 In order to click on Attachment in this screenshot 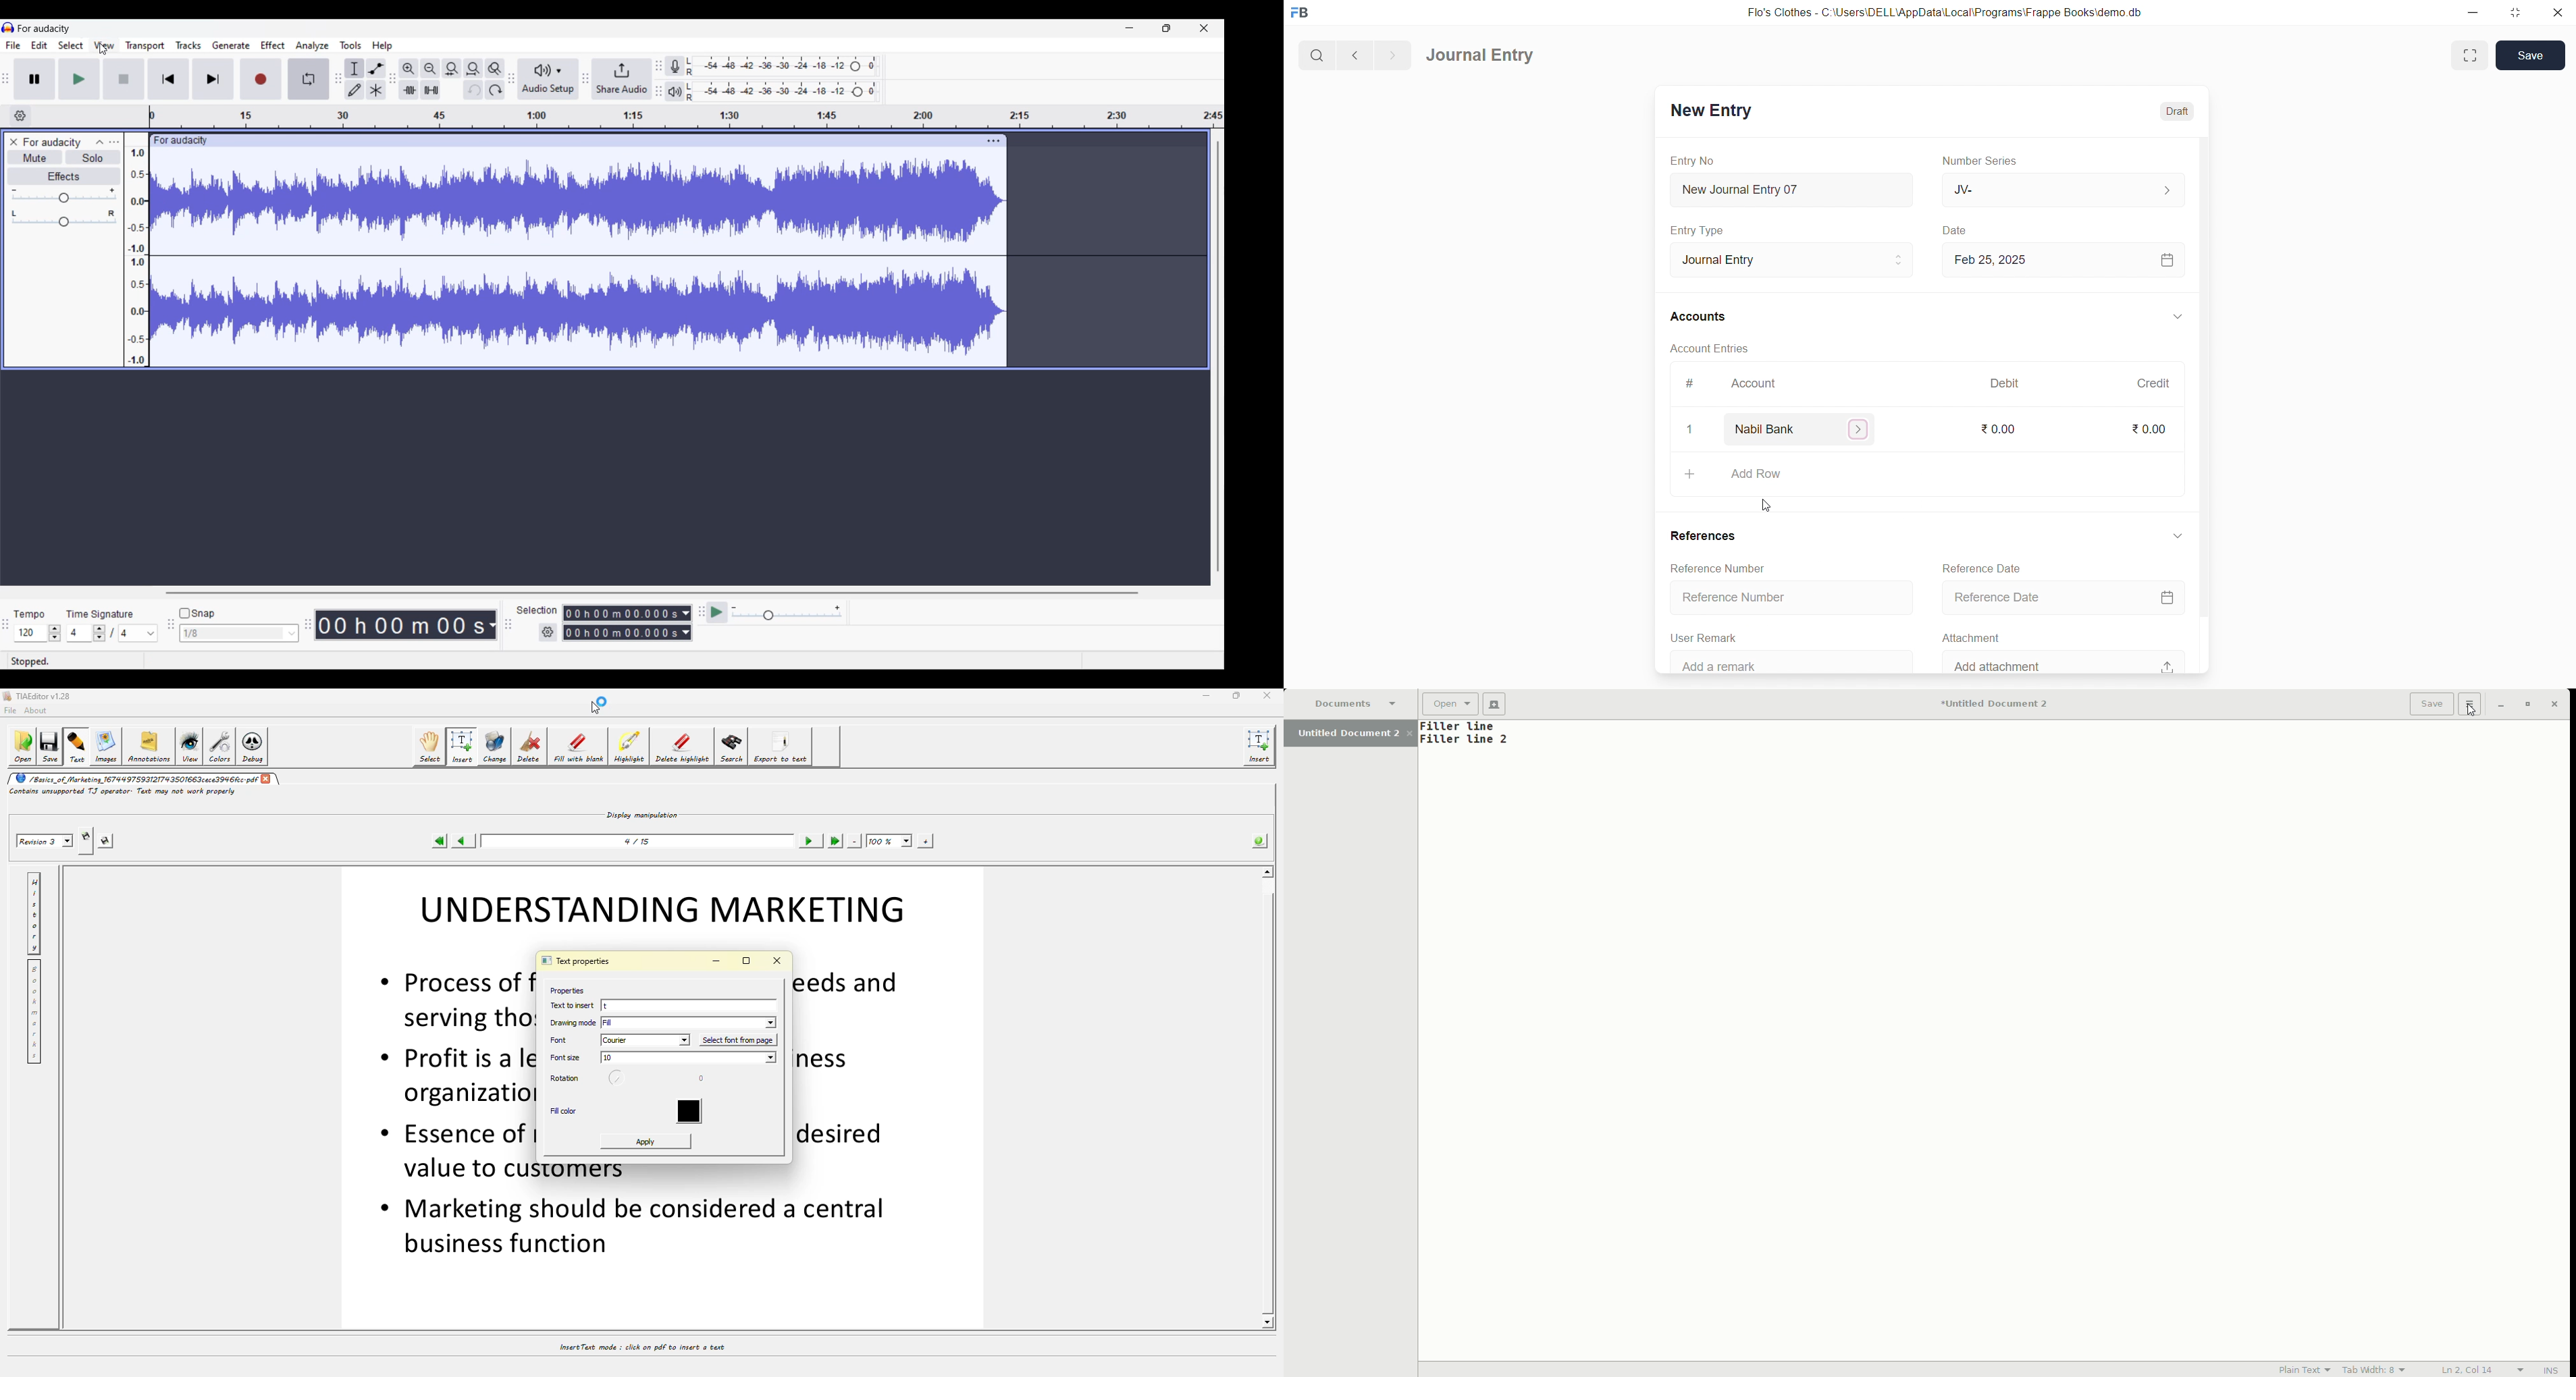, I will do `click(1972, 637)`.